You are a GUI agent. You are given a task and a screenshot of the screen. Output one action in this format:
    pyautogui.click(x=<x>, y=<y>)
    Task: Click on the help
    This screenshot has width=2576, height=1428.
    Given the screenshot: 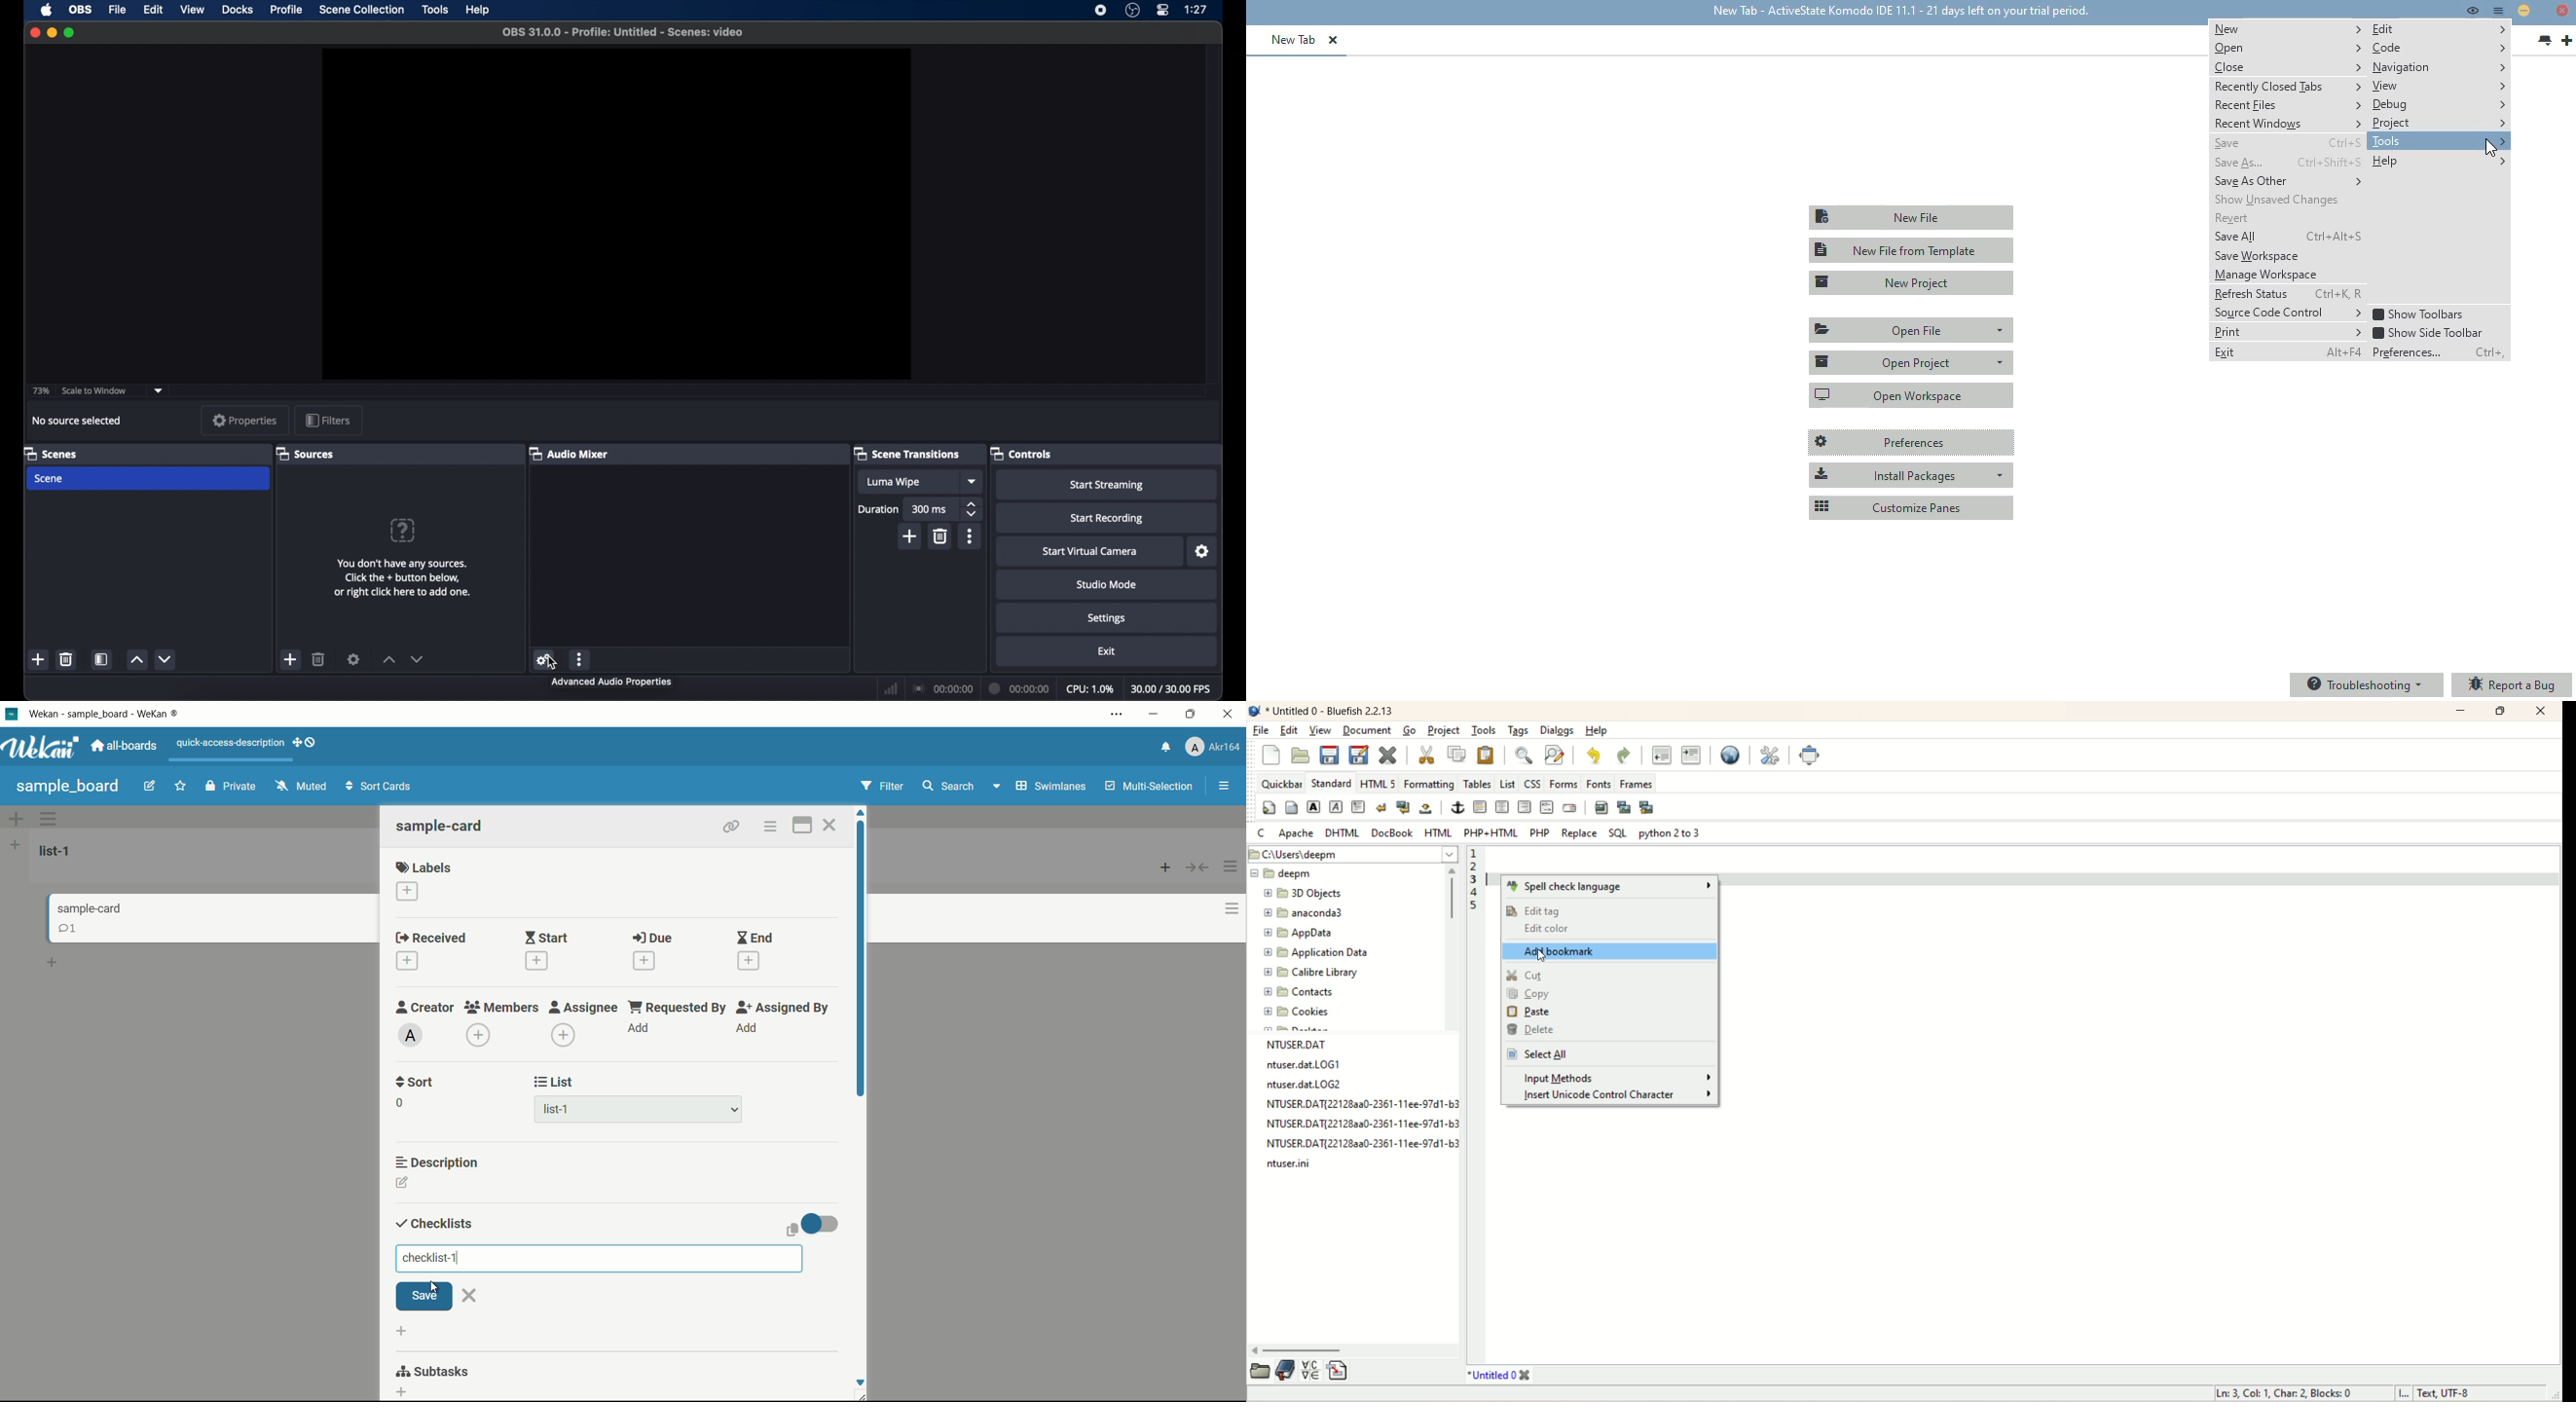 What is the action you would take?
    pyautogui.click(x=478, y=10)
    